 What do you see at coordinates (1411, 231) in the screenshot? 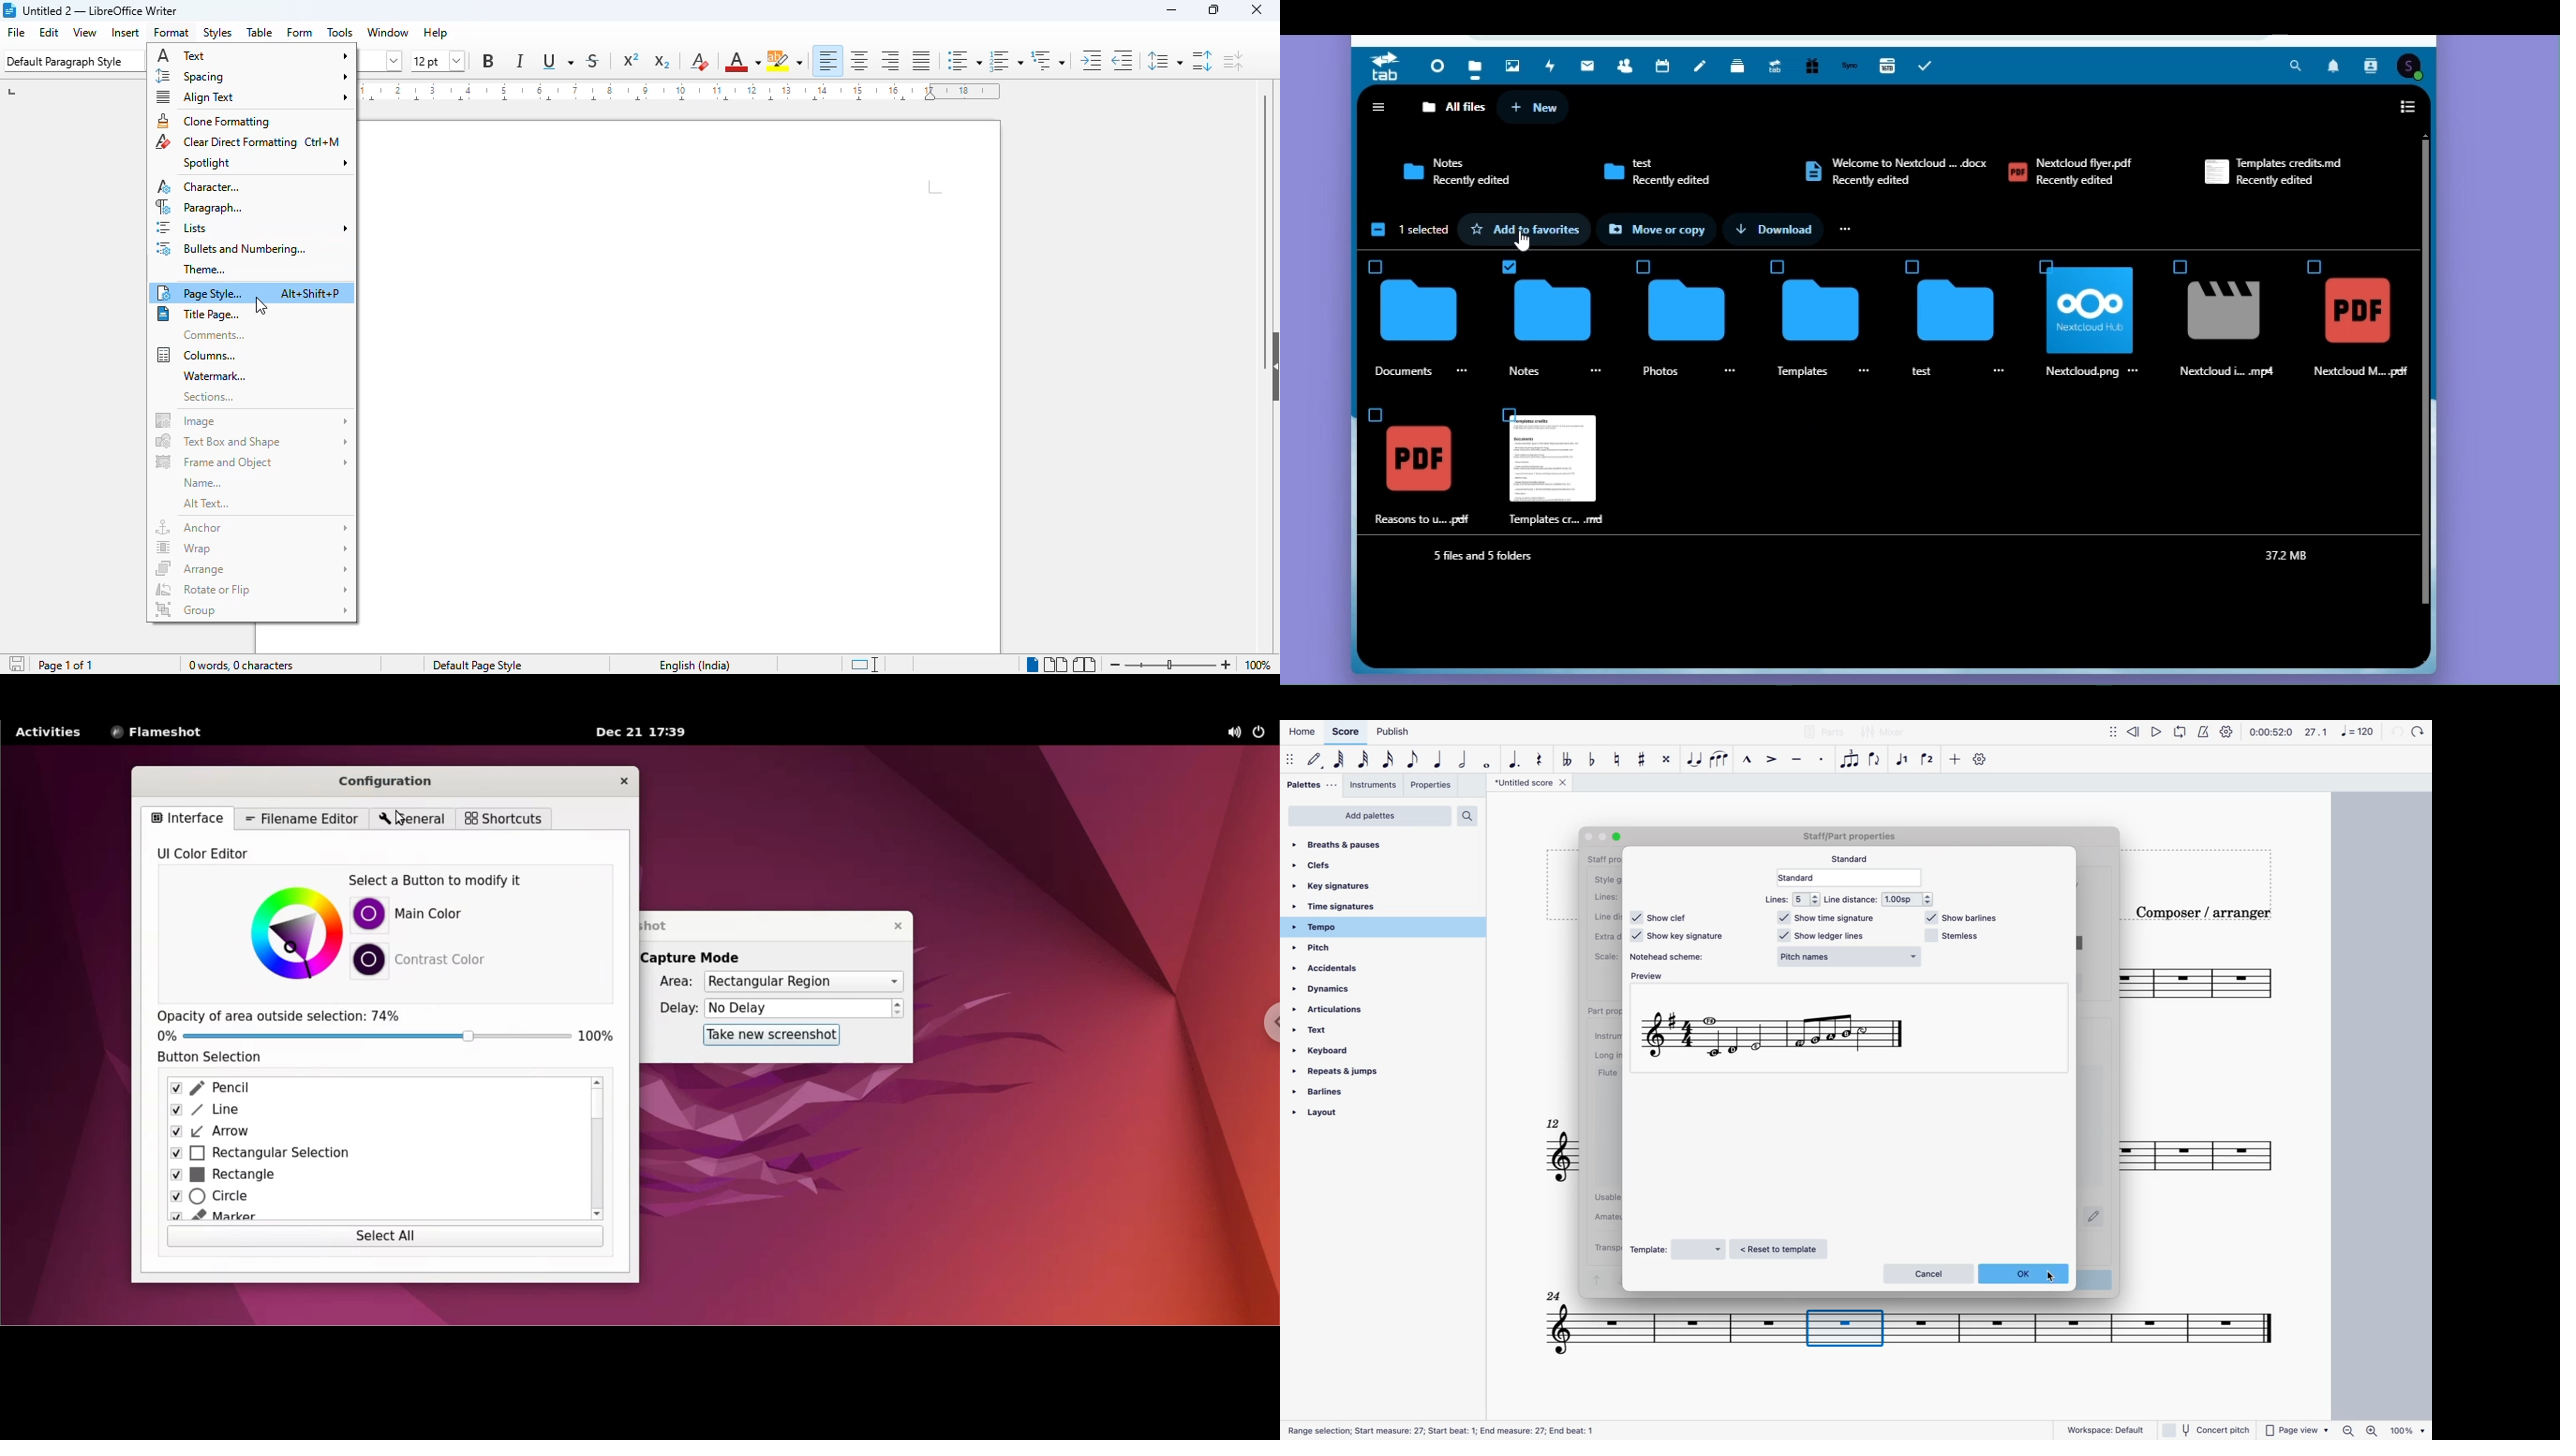
I see `One selected ` at bounding box center [1411, 231].